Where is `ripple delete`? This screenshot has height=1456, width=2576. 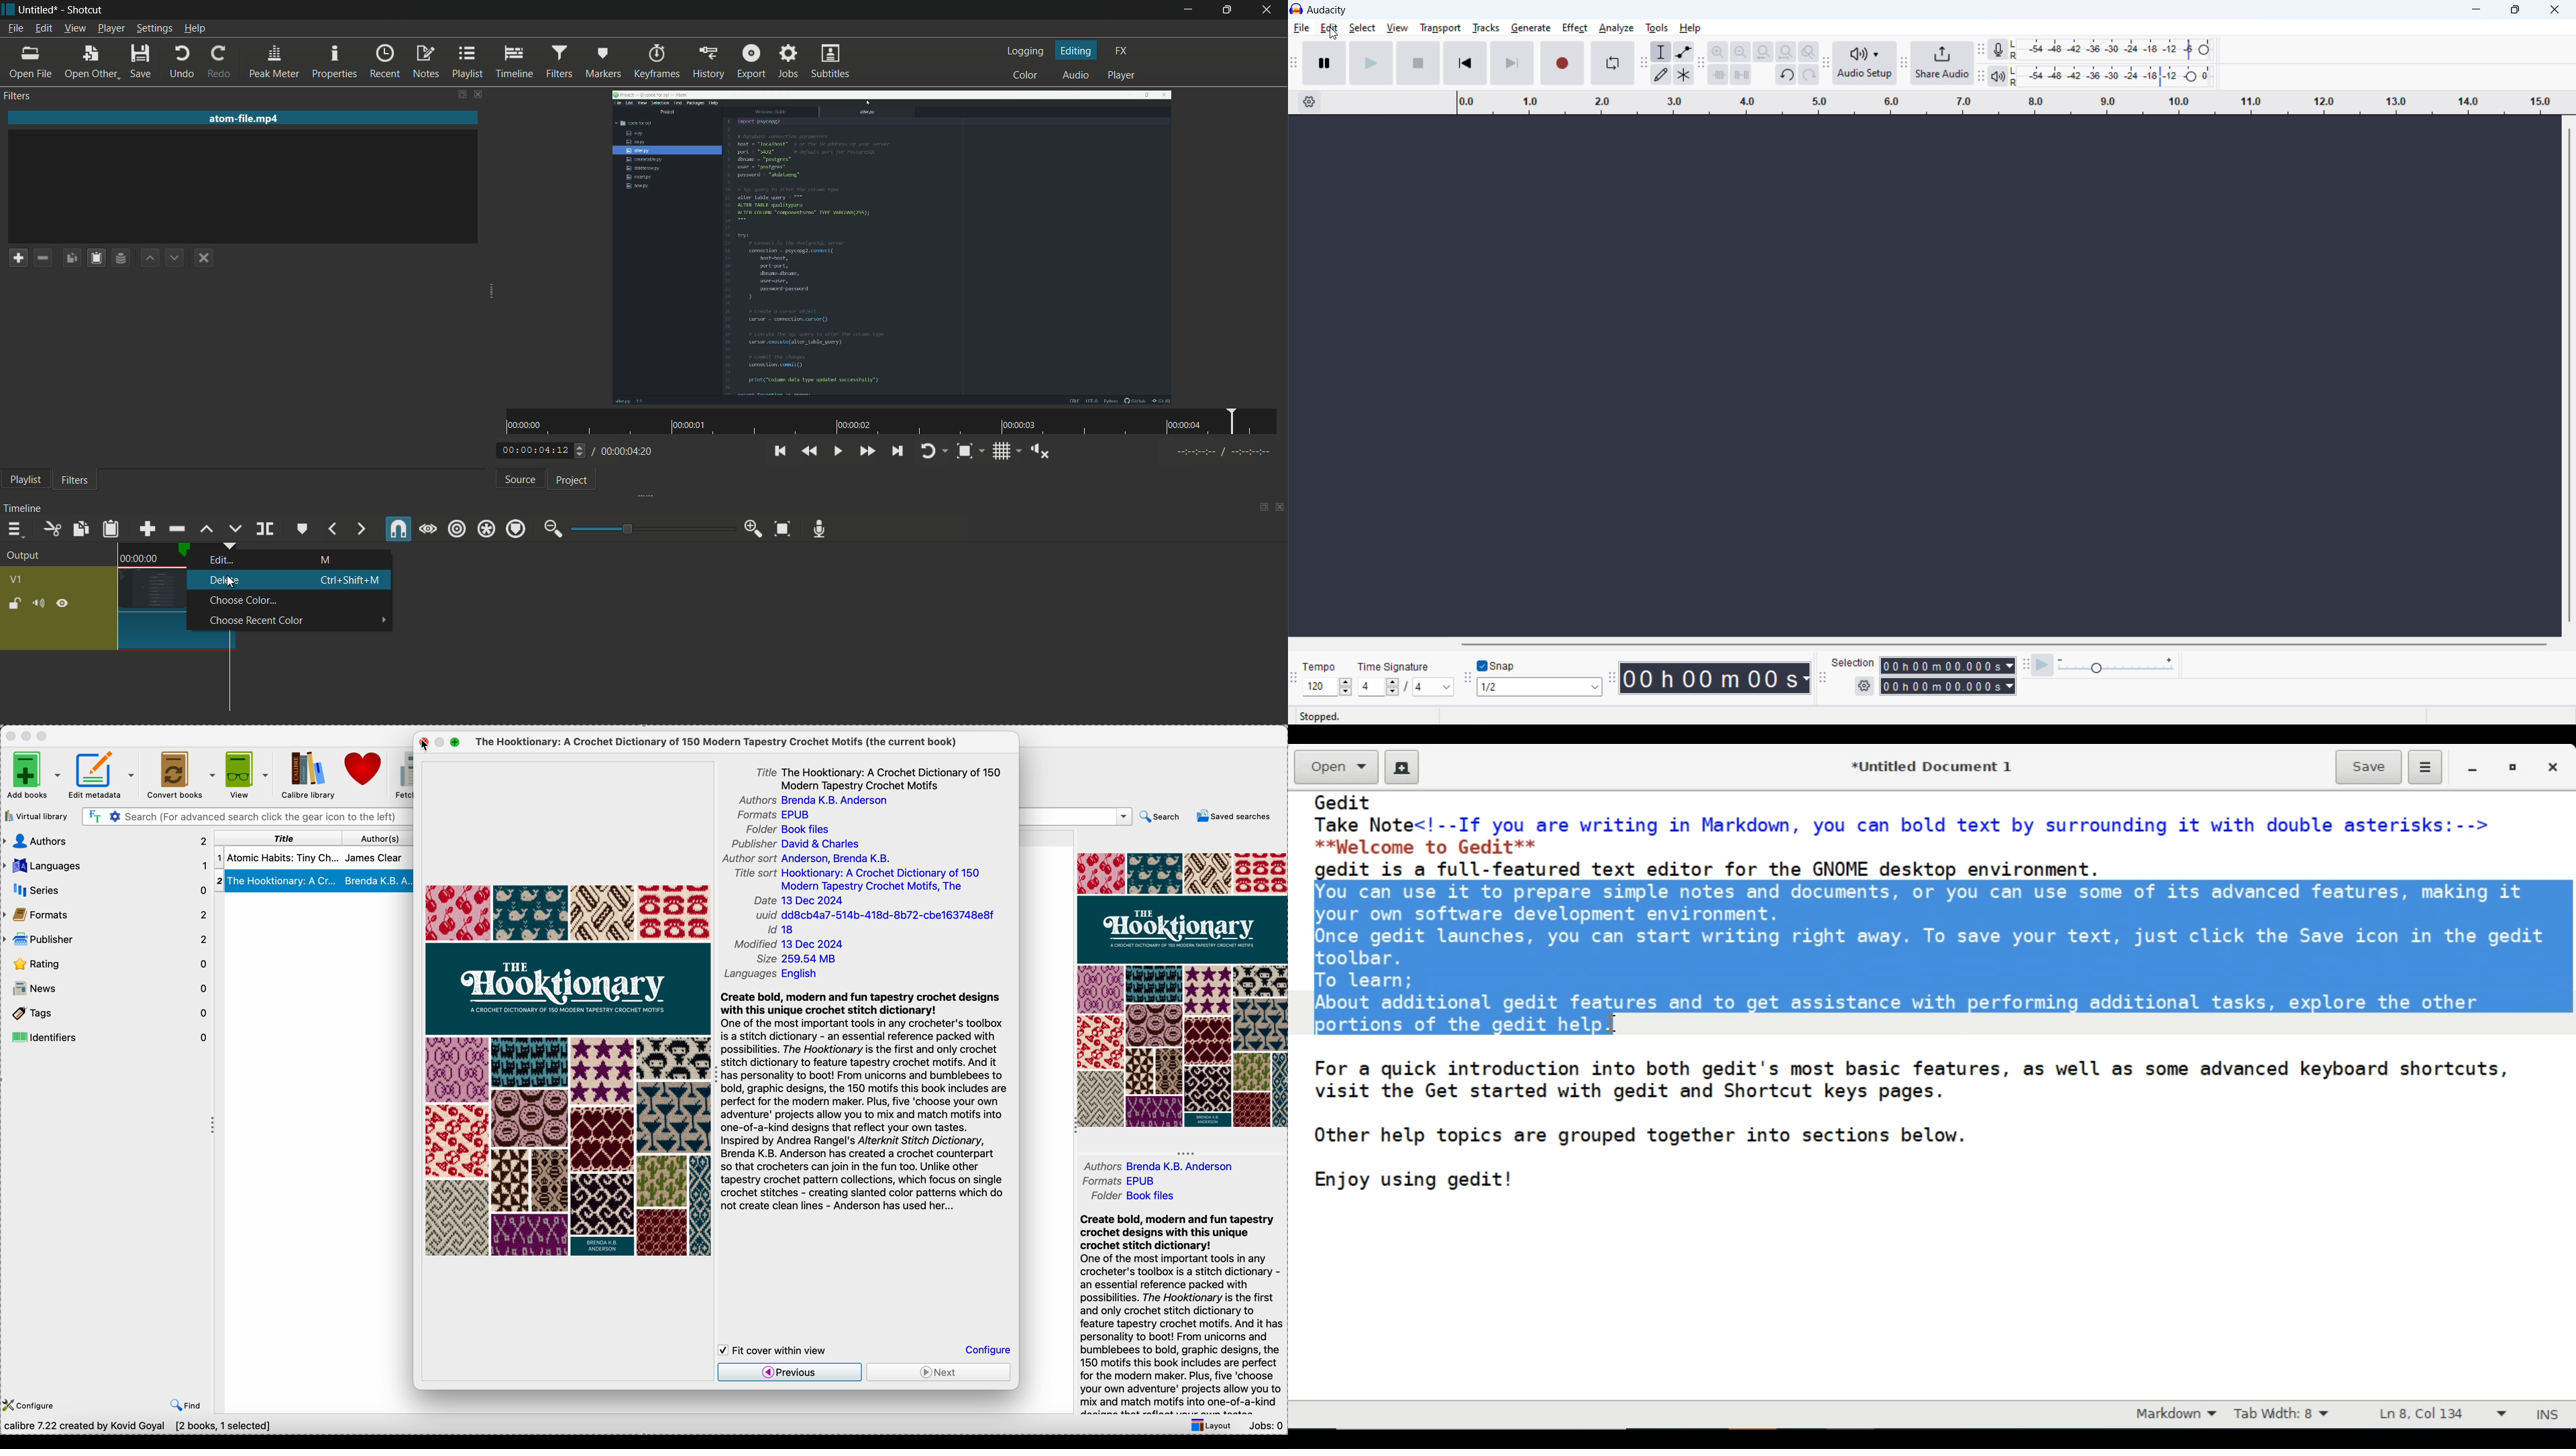 ripple delete is located at coordinates (175, 529).